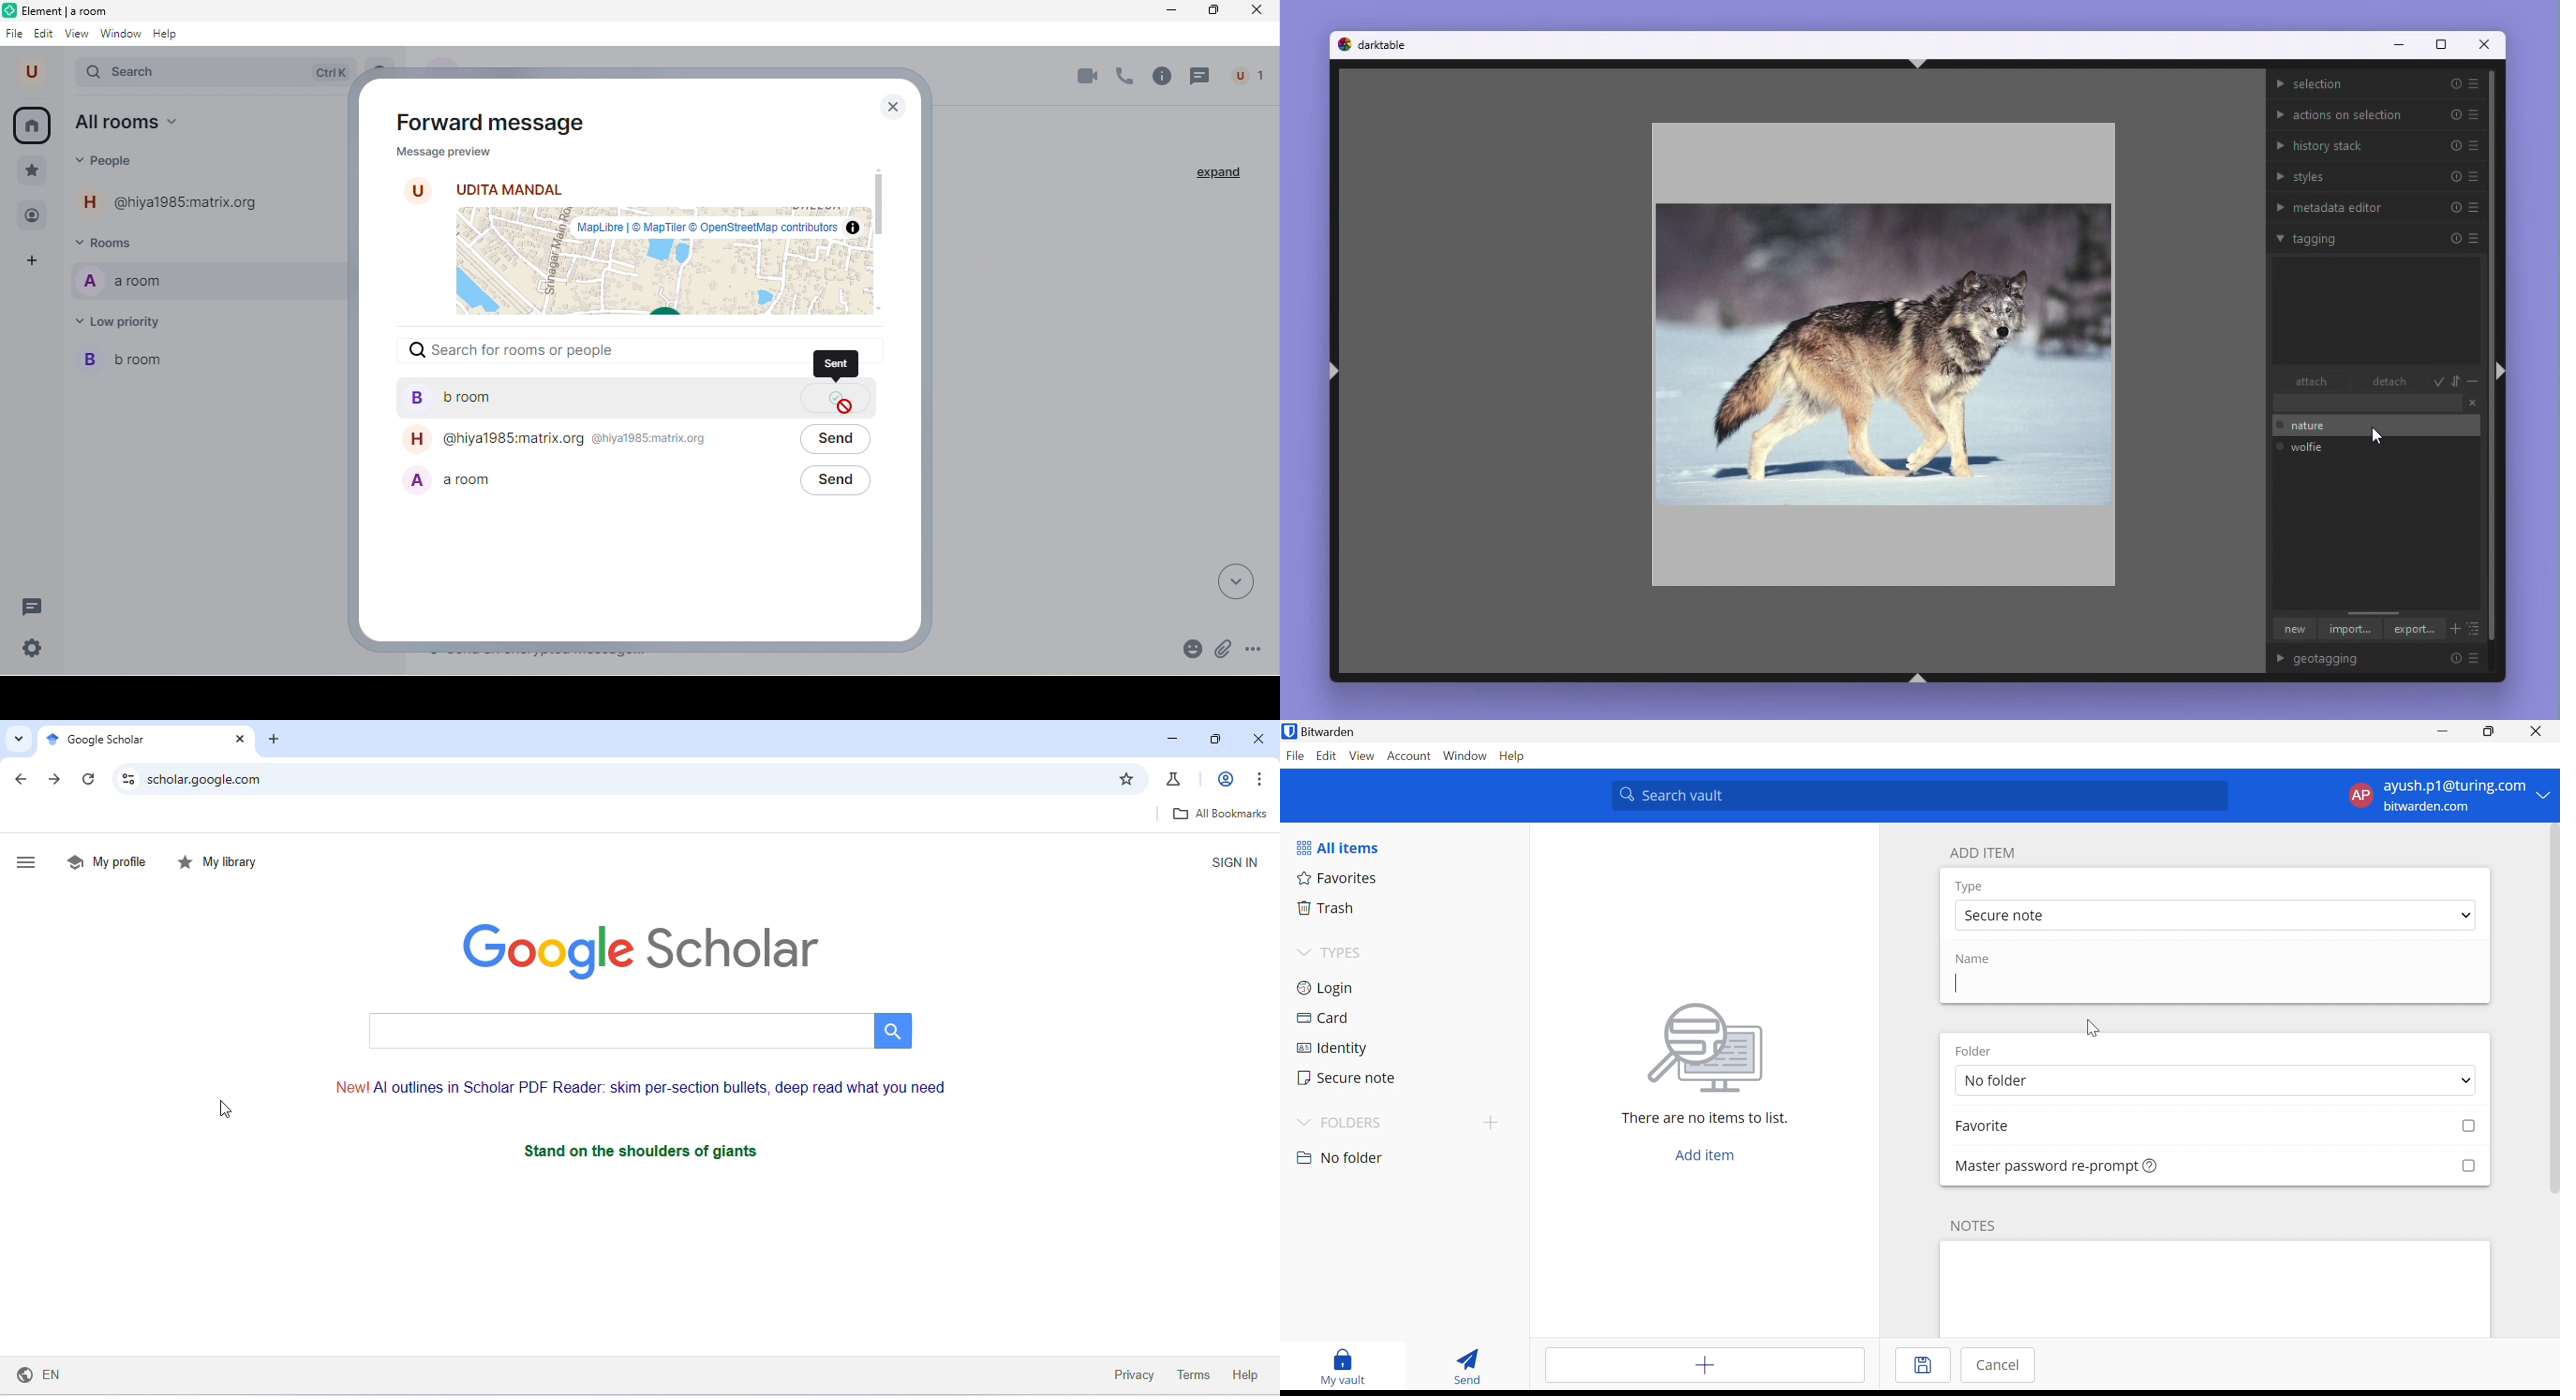  I want to click on settings, so click(36, 647).